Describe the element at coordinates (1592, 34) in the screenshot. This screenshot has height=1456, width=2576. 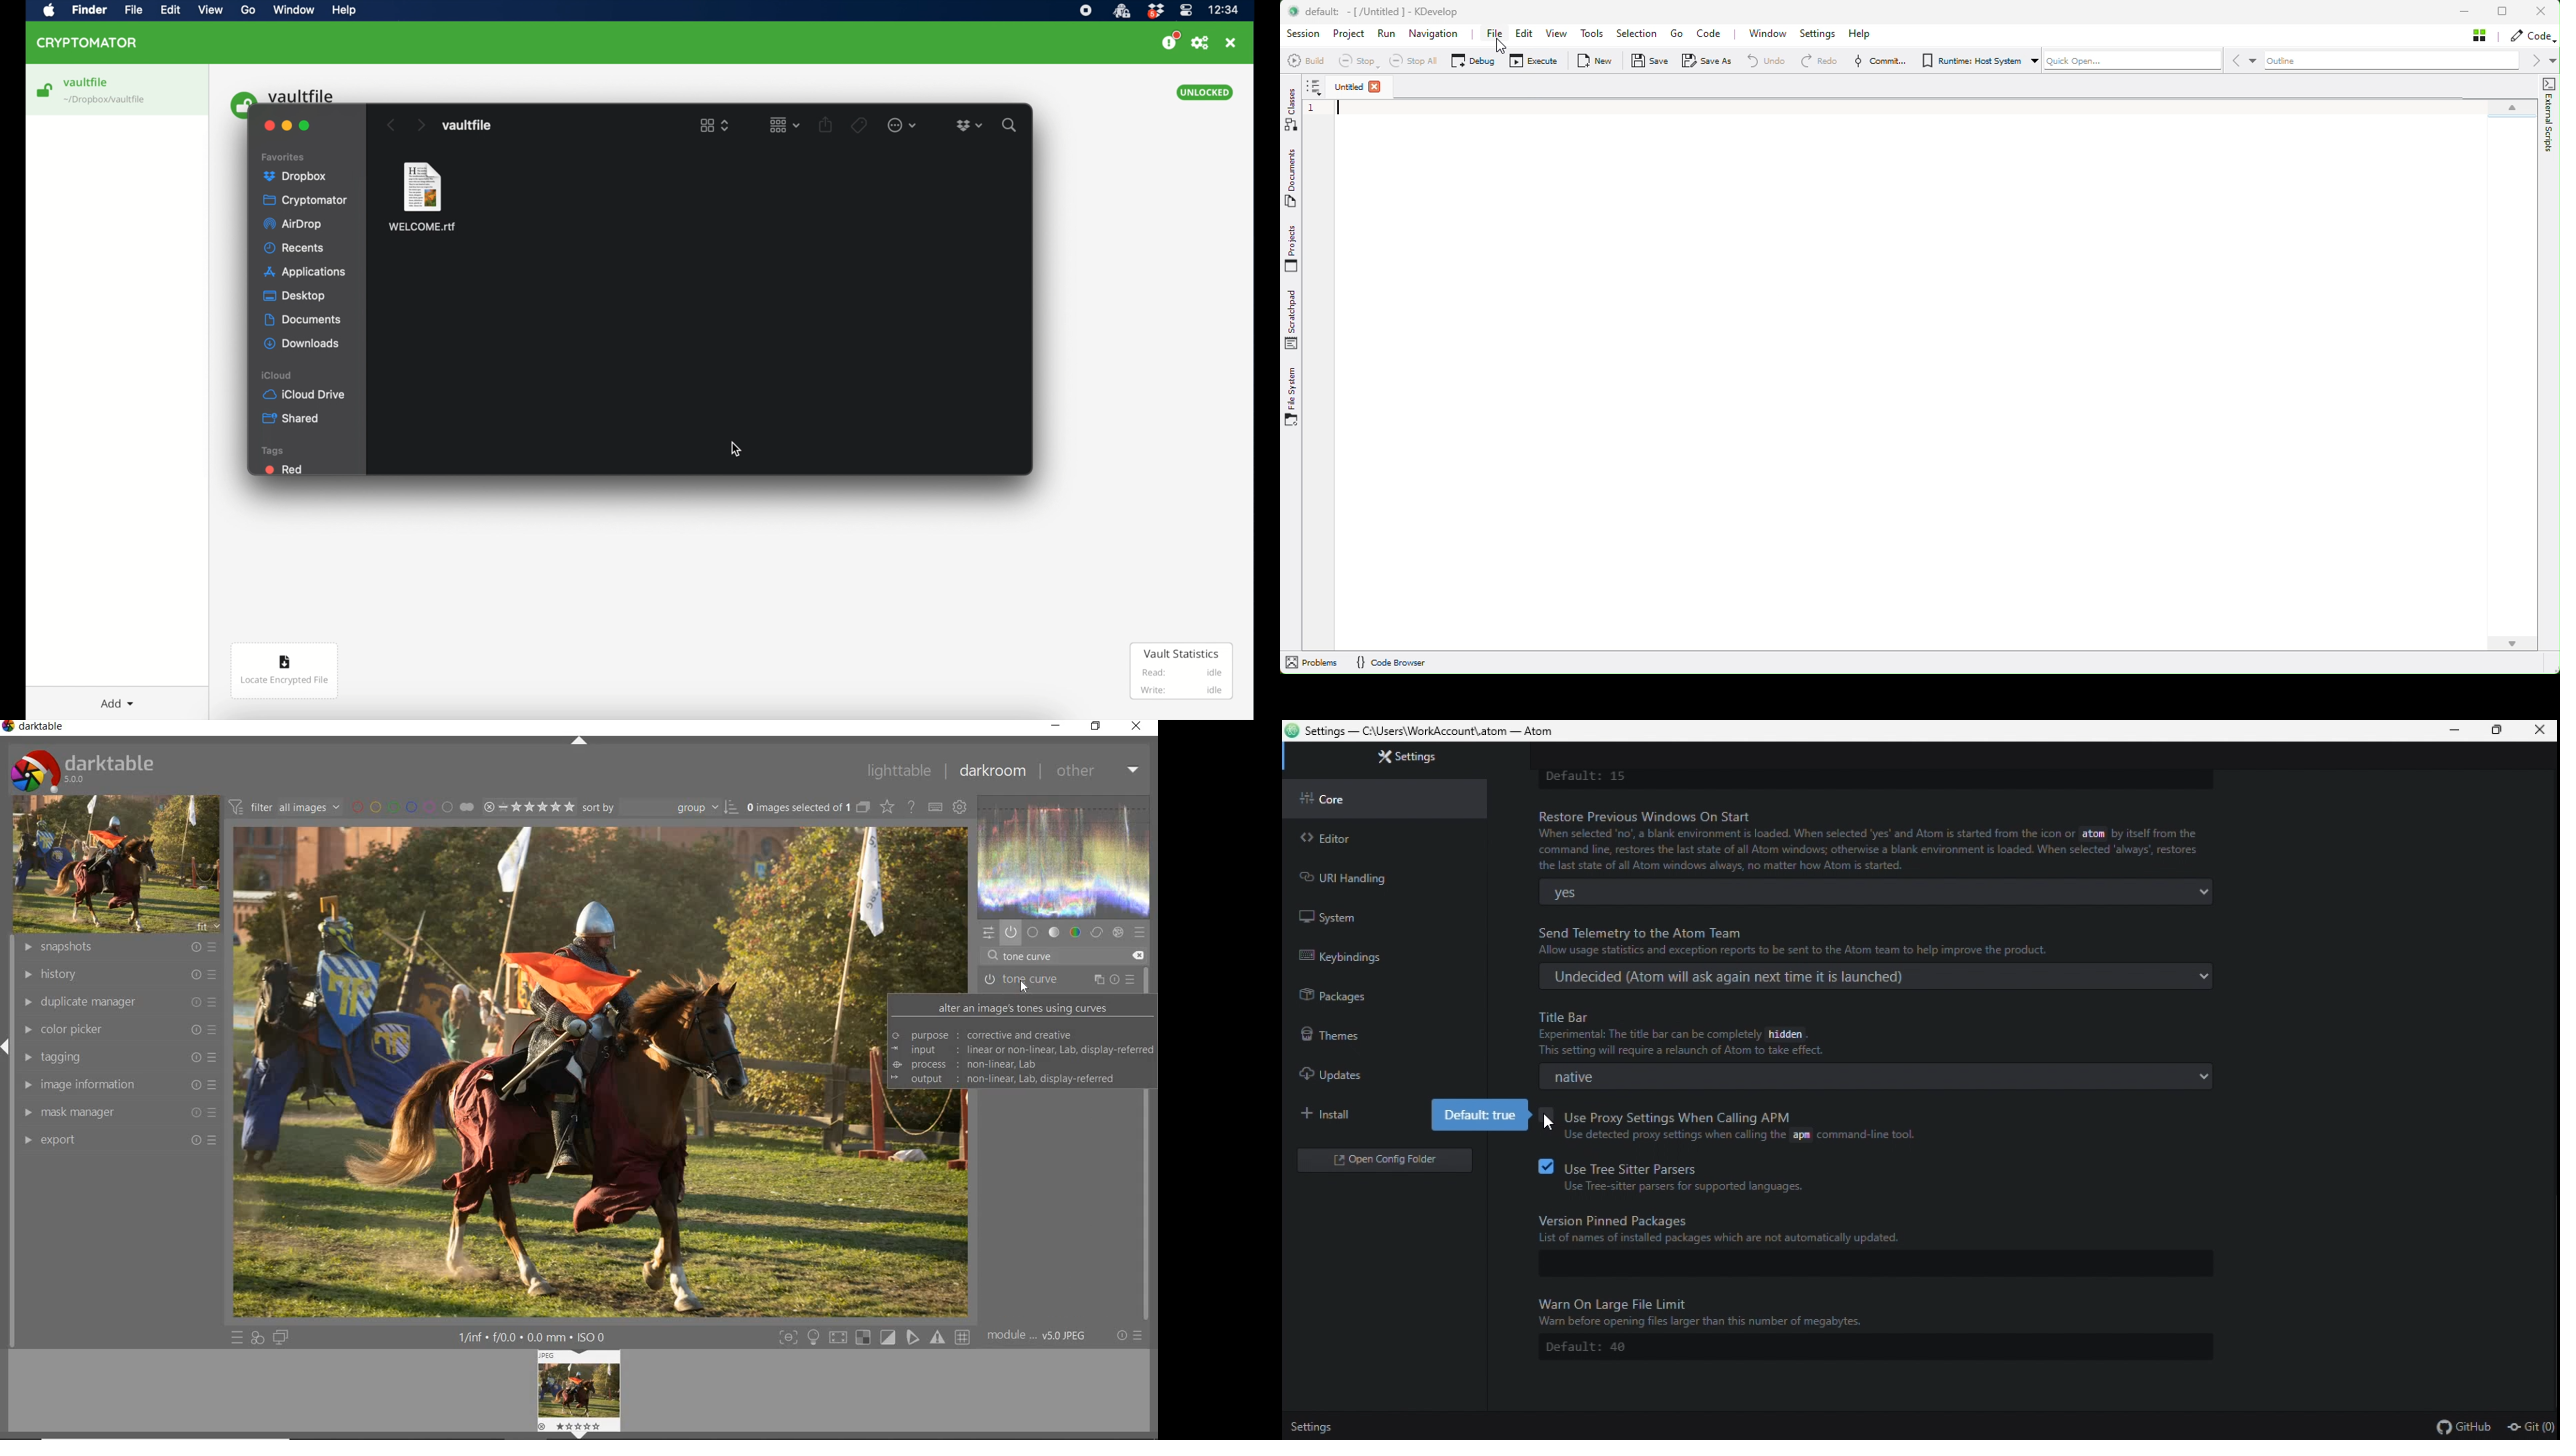
I see `Tools` at that location.